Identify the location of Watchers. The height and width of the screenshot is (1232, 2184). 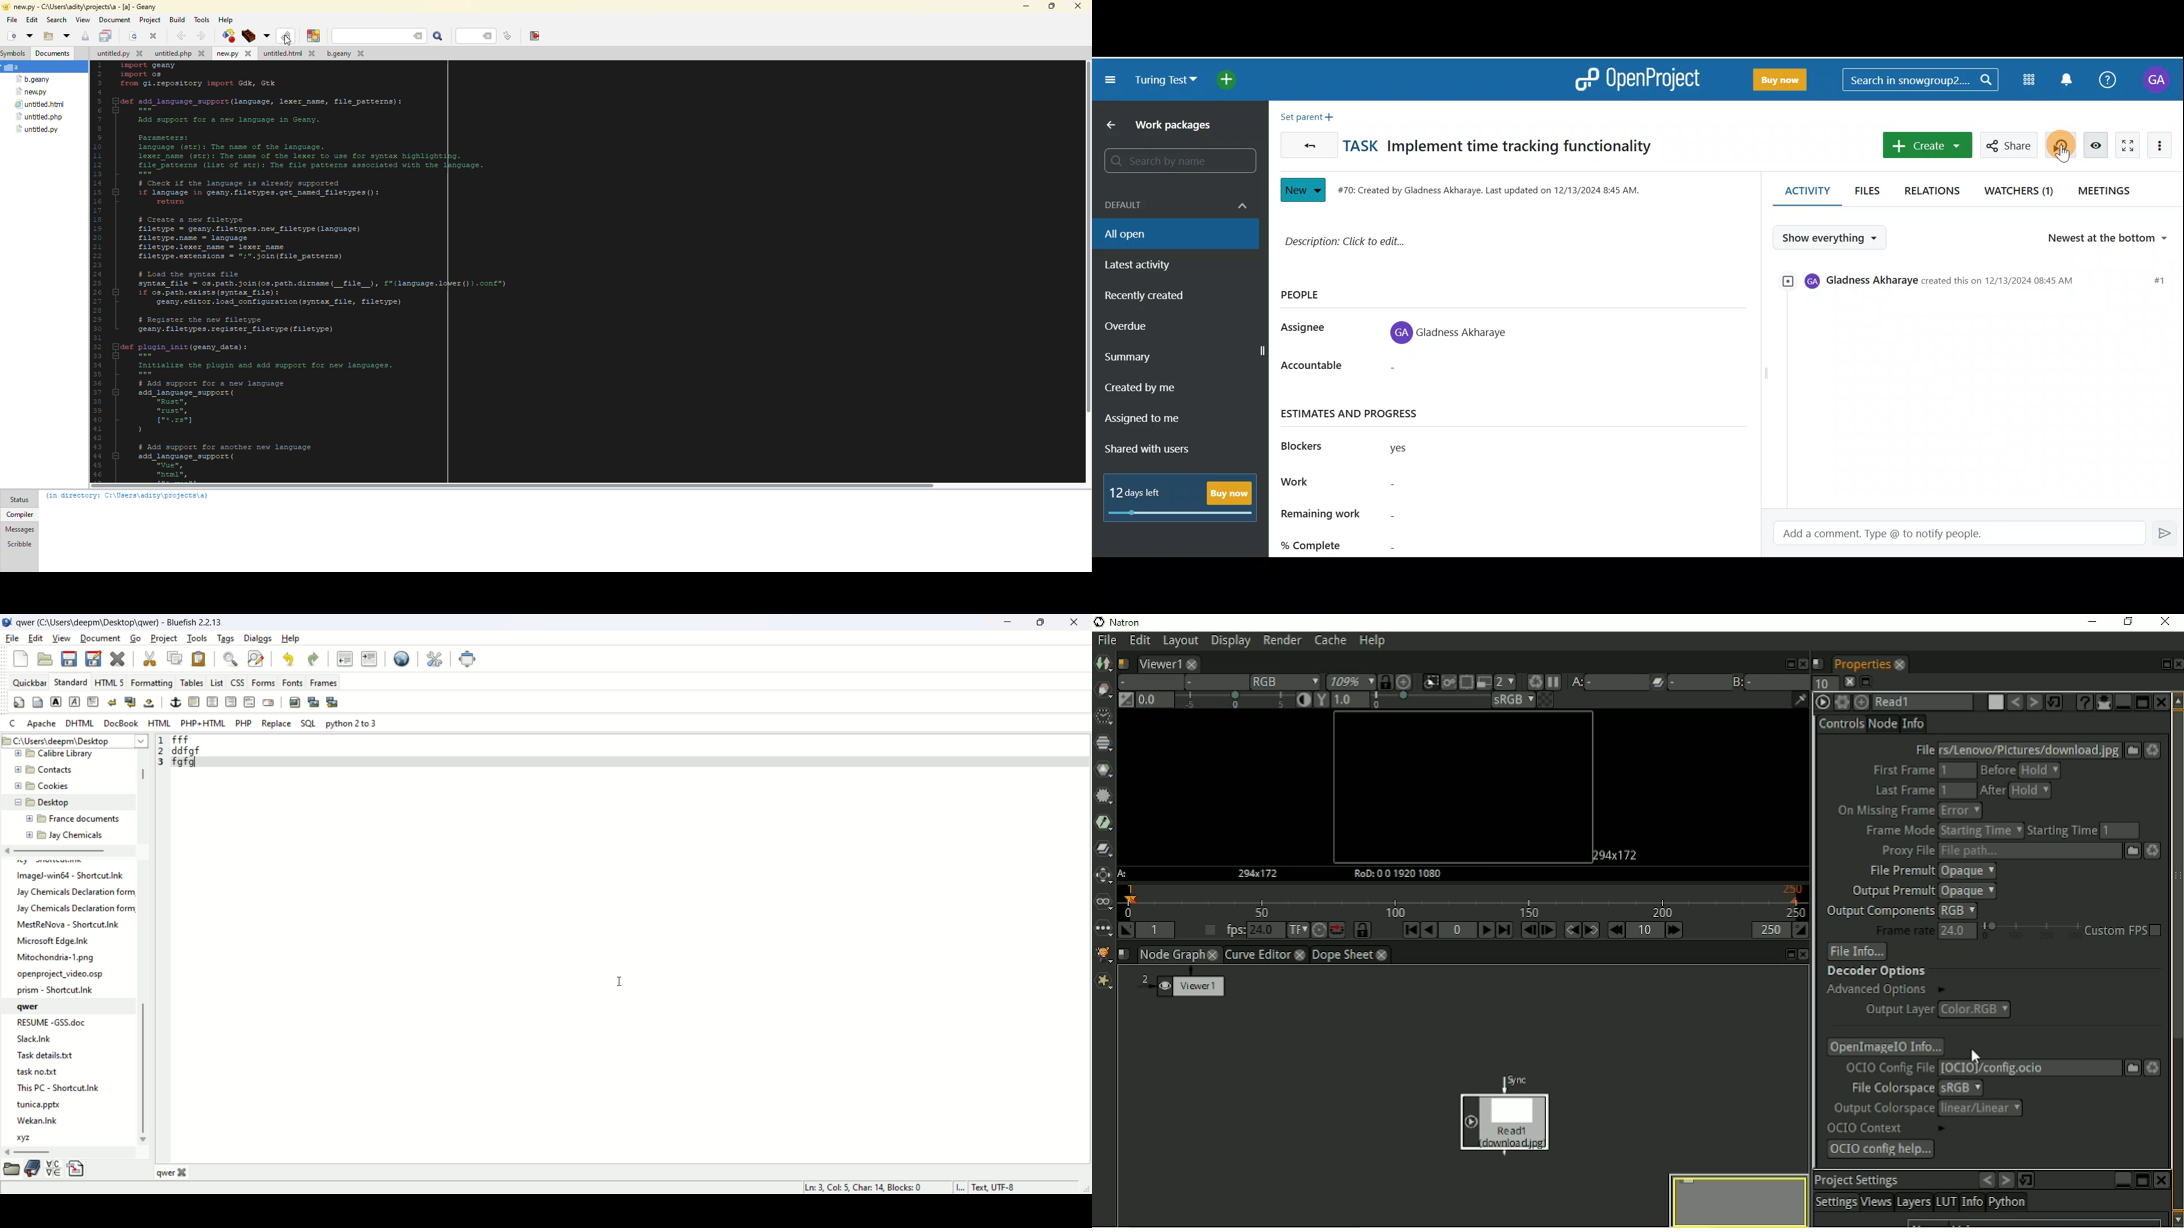
(2020, 189).